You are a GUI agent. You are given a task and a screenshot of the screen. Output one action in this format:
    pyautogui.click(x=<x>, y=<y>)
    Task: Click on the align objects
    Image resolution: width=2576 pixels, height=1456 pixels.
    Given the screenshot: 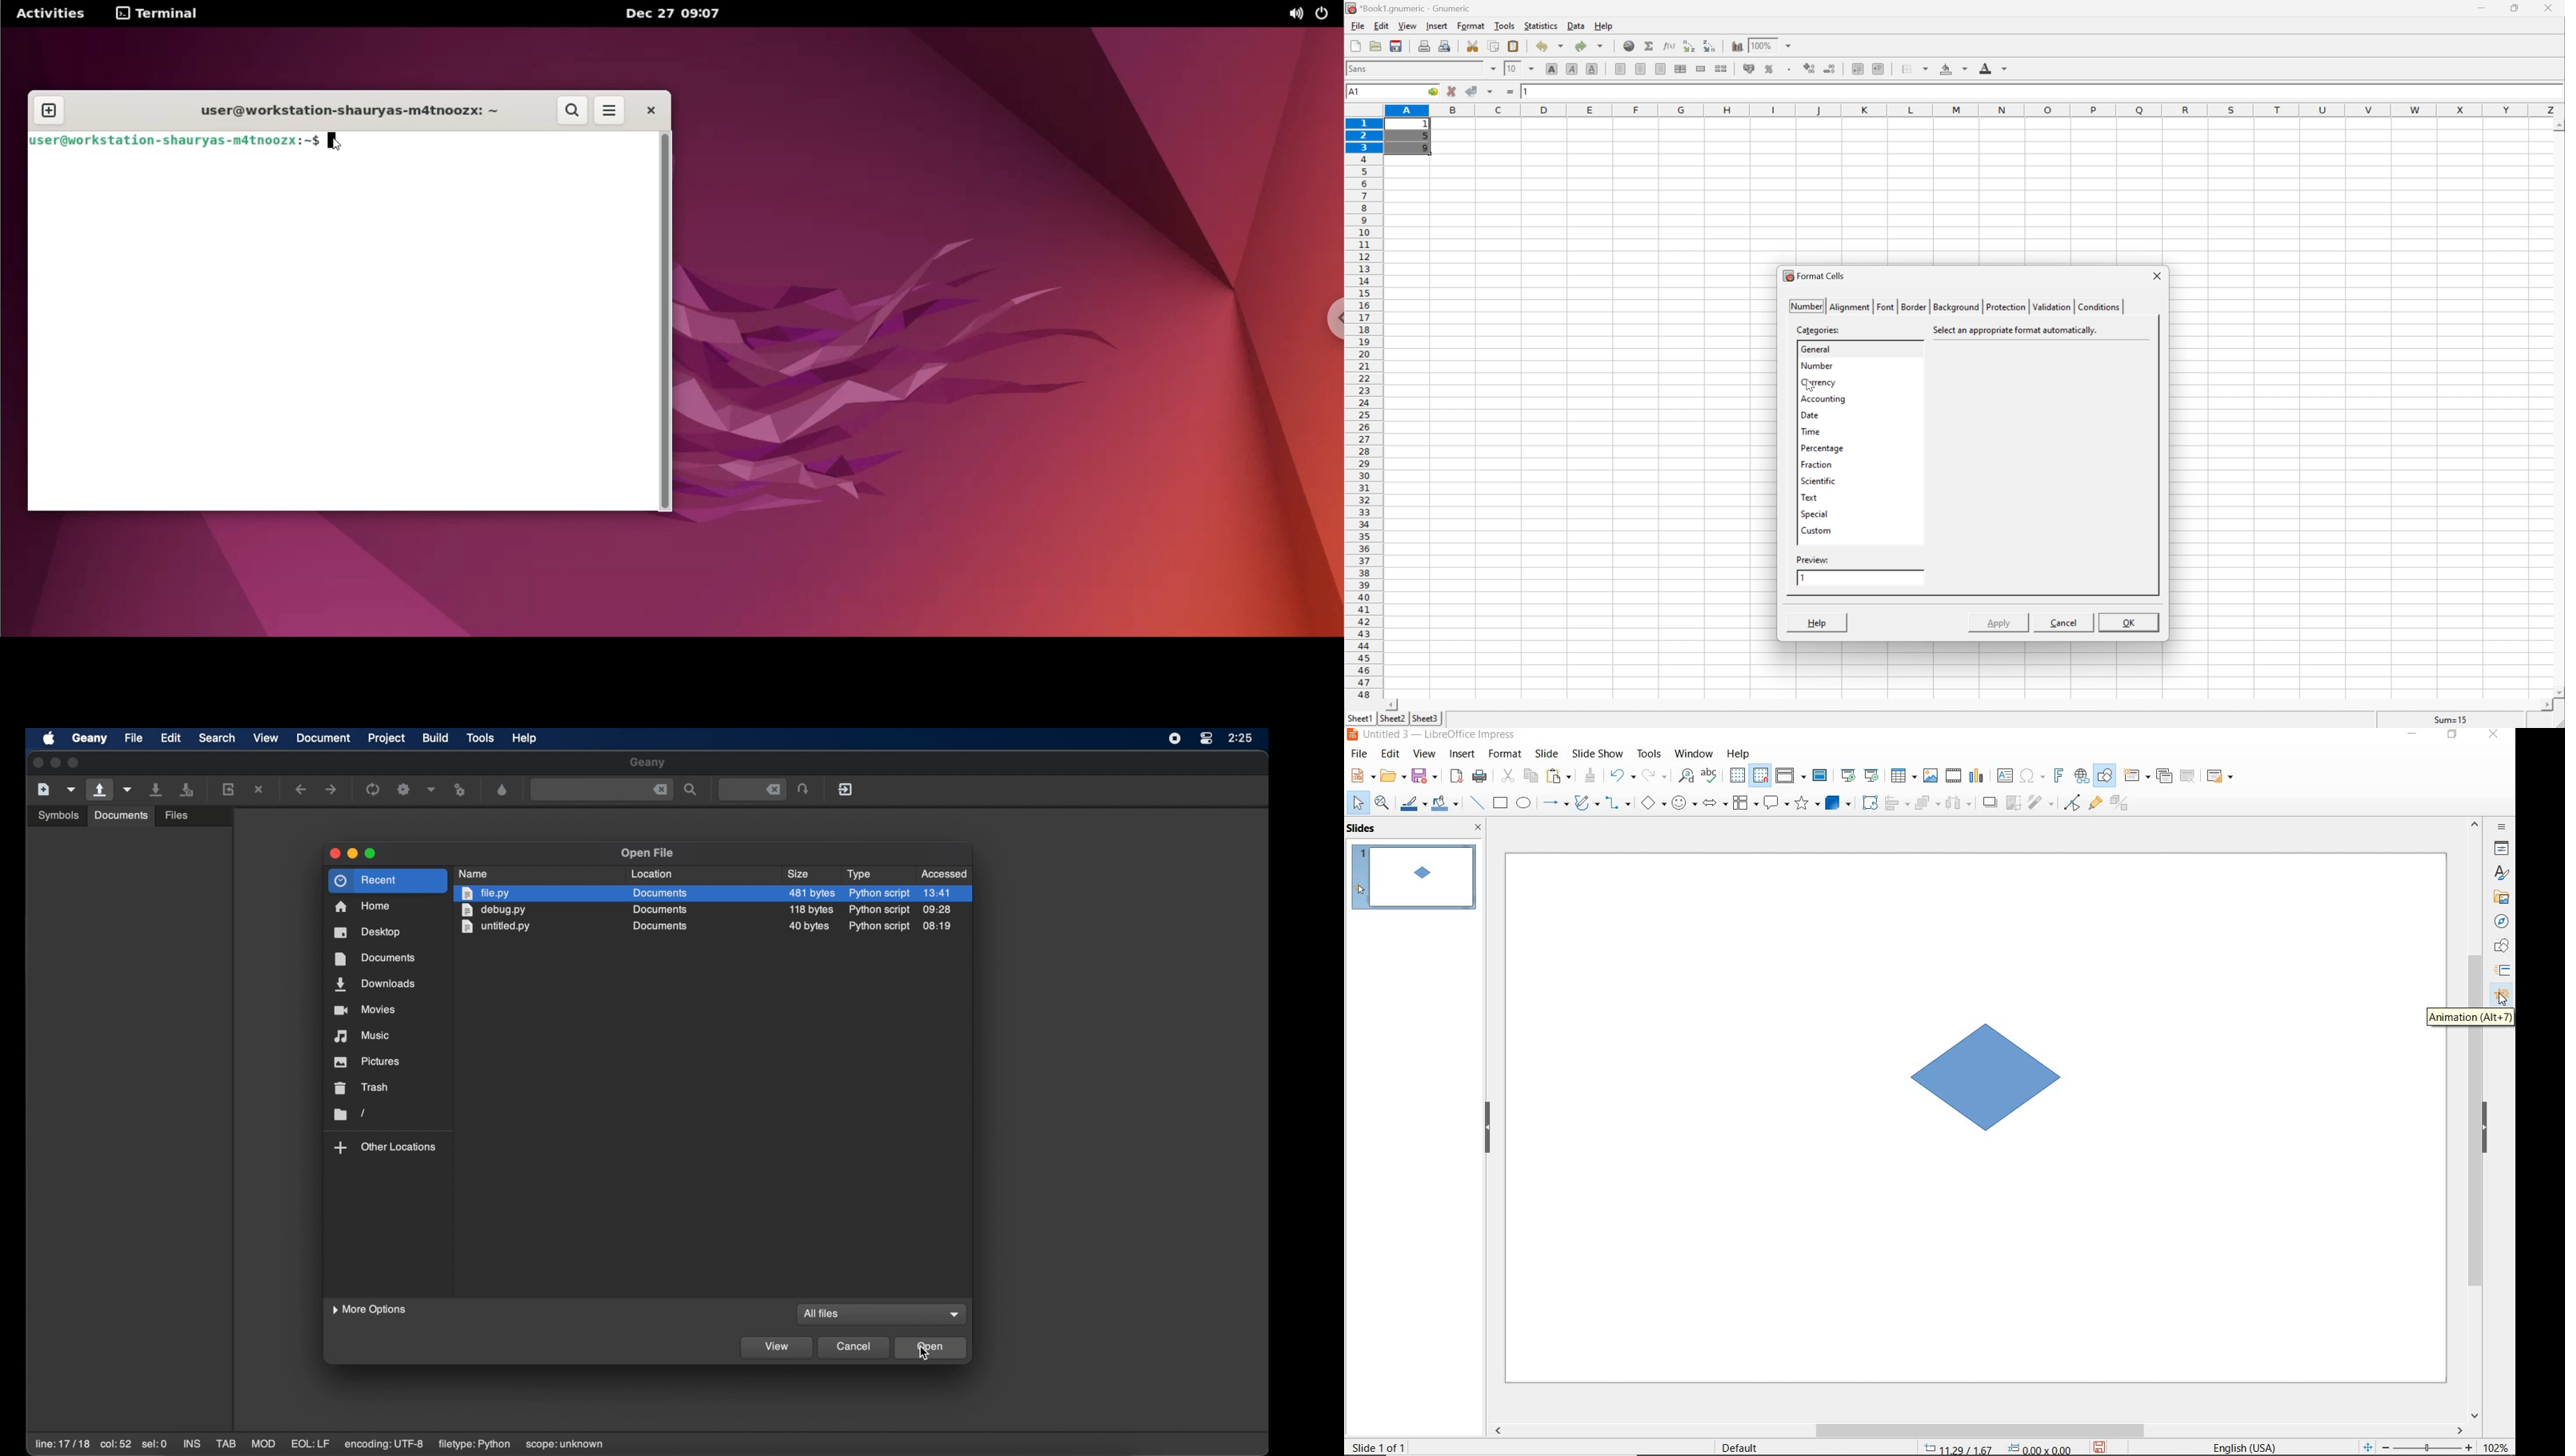 What is the action you would take?
    pyautogui.click(x=1896, y=805)
    